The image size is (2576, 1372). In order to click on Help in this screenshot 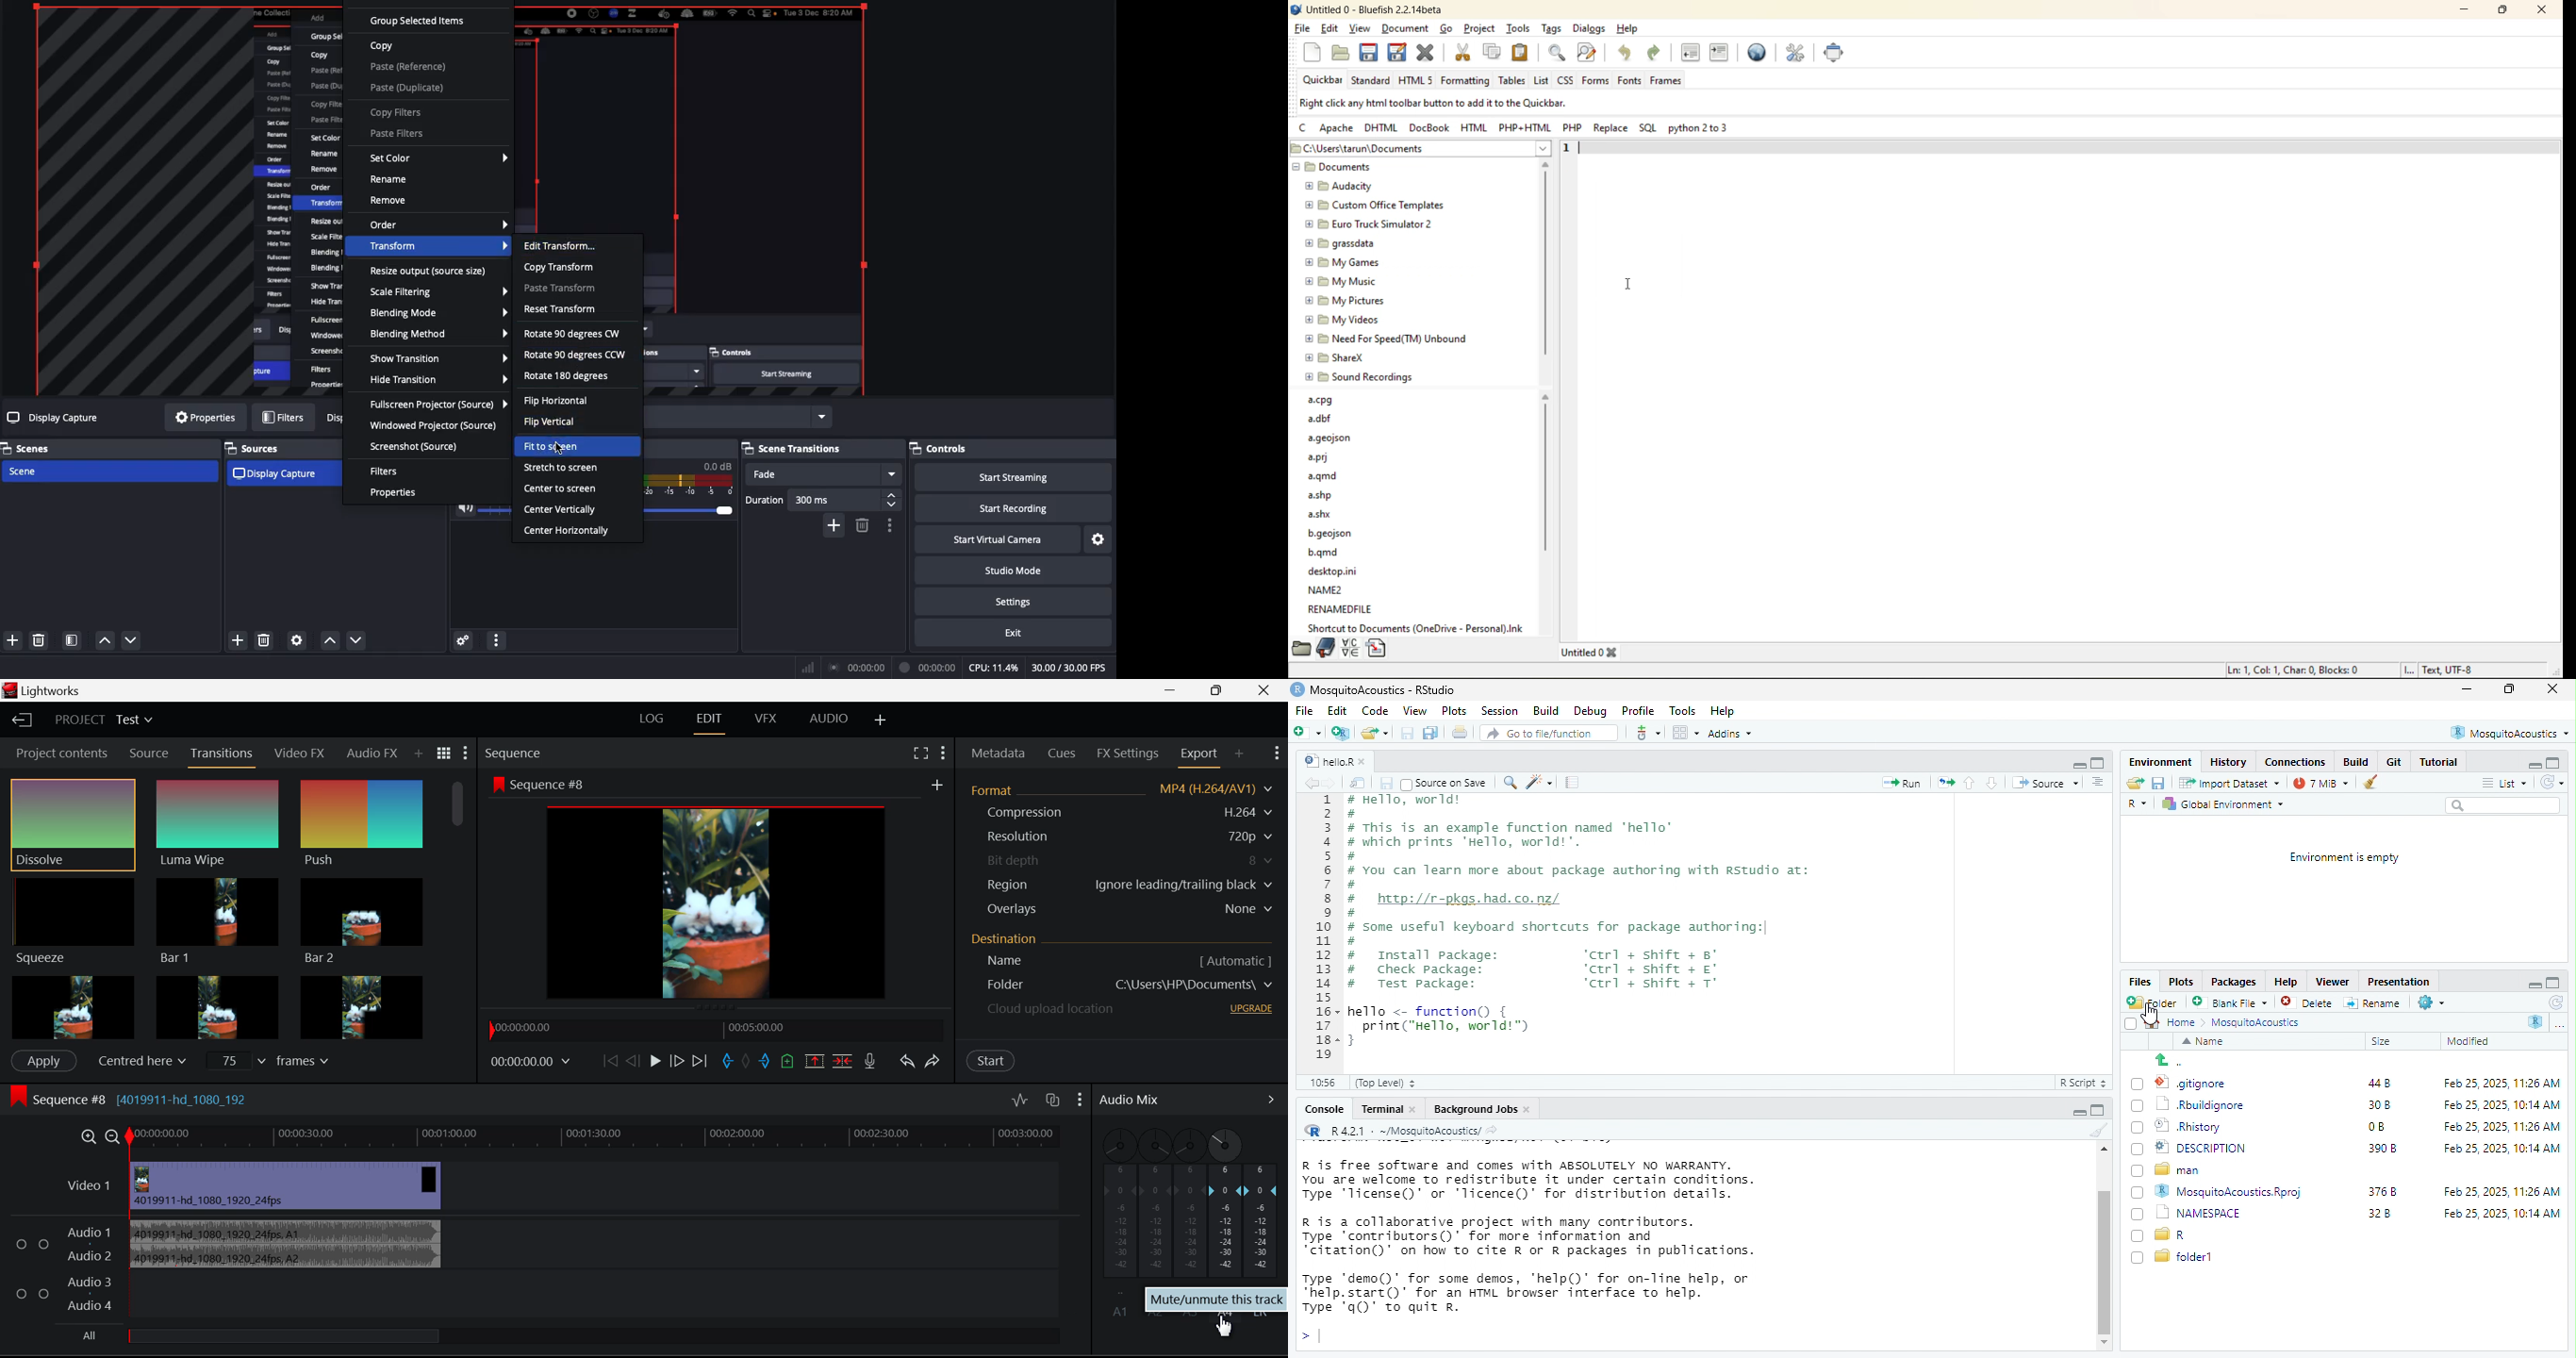, I will do `click(2285, 983)`.